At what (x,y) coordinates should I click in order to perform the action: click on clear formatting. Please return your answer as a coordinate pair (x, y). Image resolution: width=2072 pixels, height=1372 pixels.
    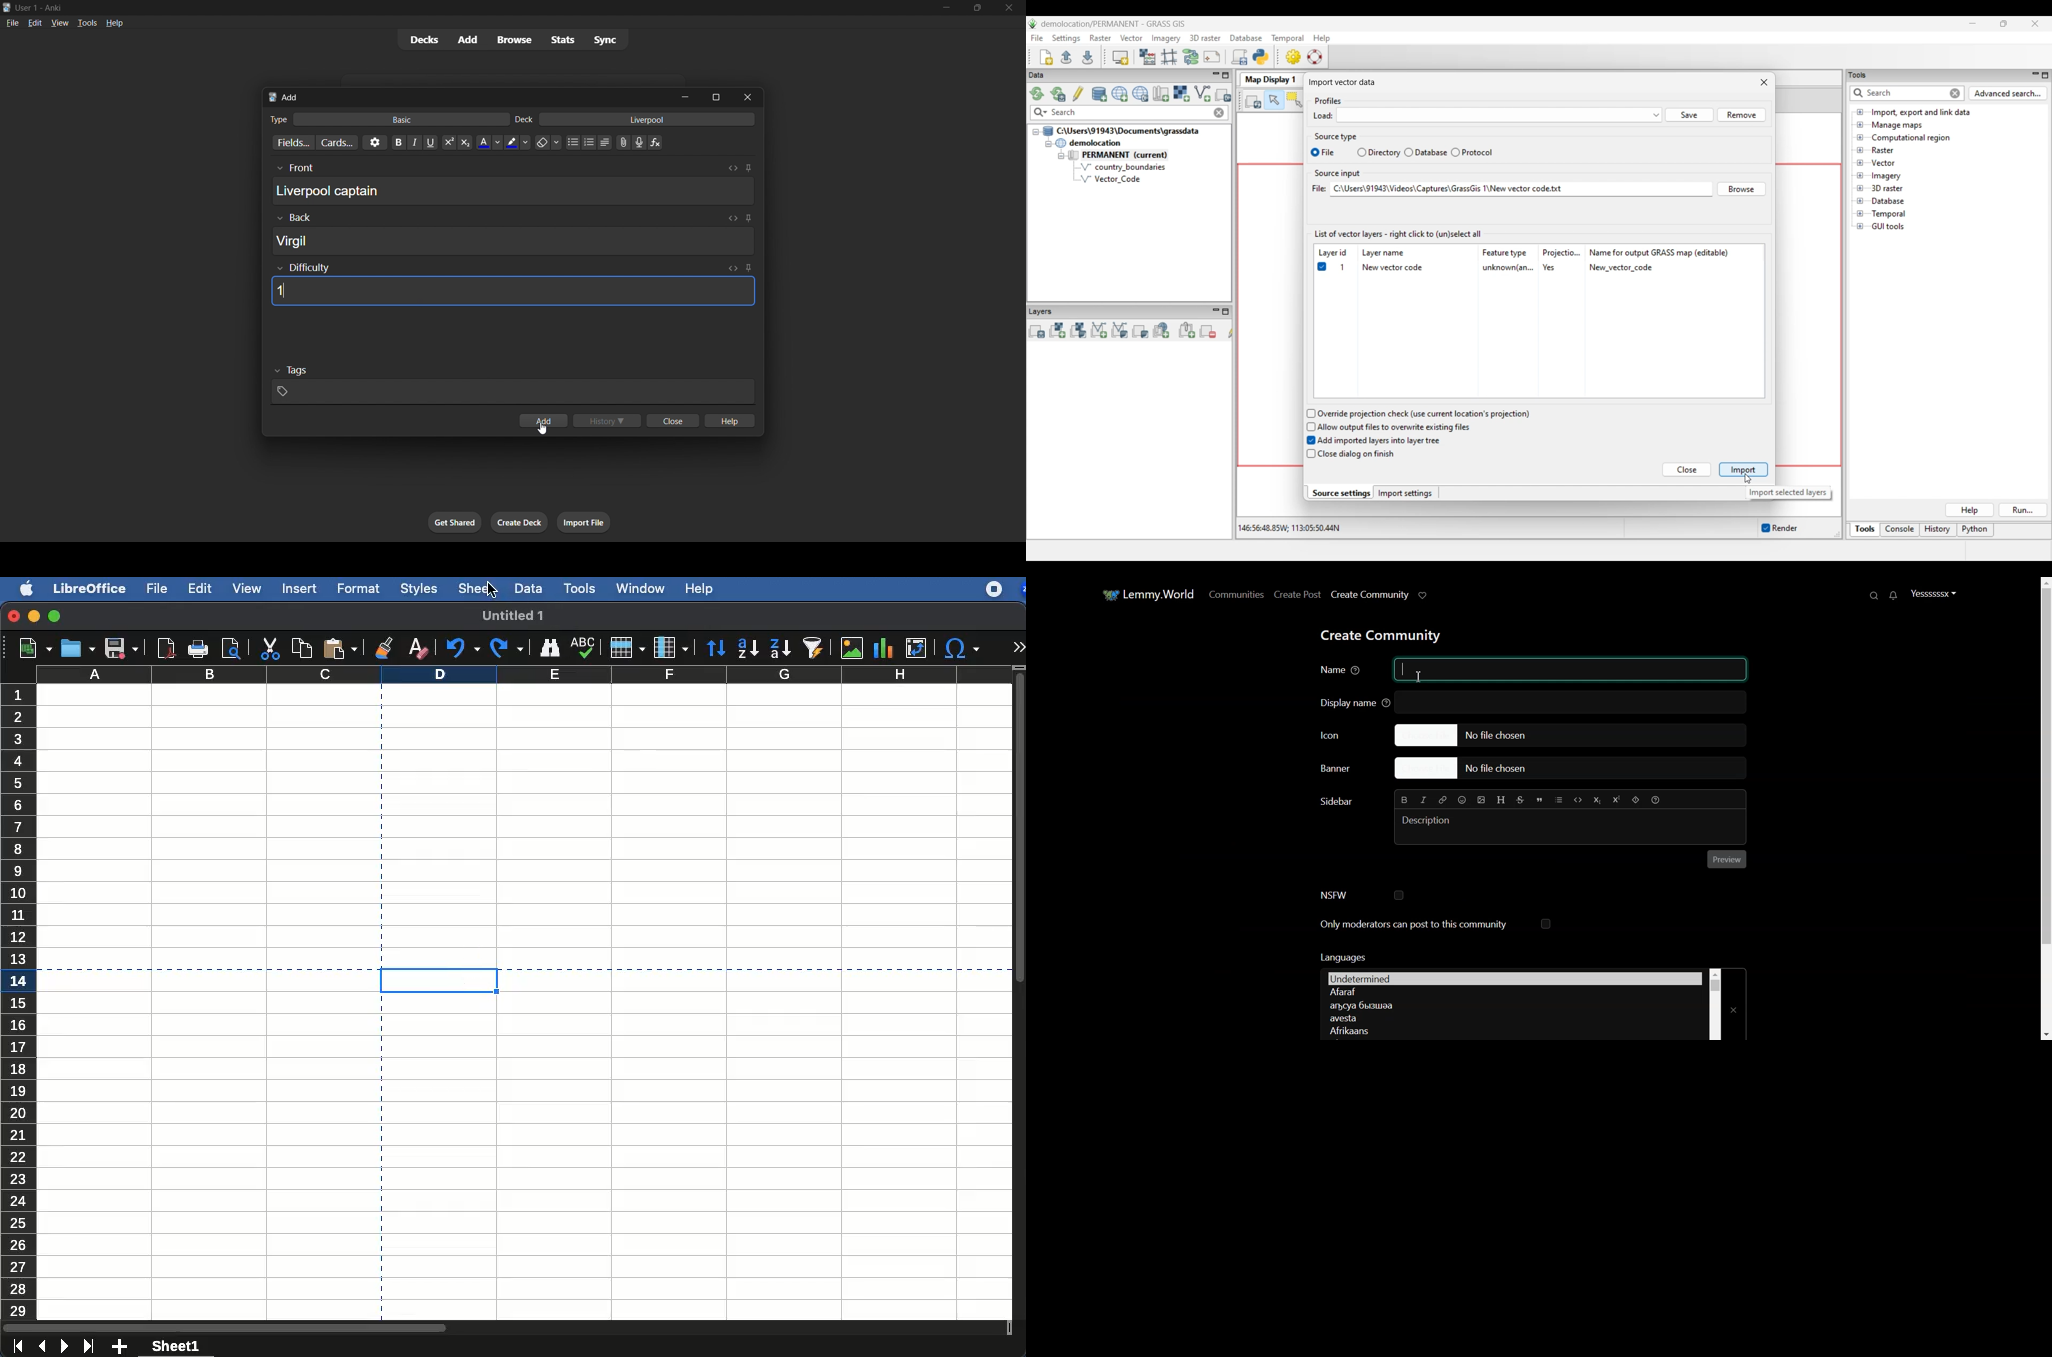
    Looking at the image, I should click on (417, 645).